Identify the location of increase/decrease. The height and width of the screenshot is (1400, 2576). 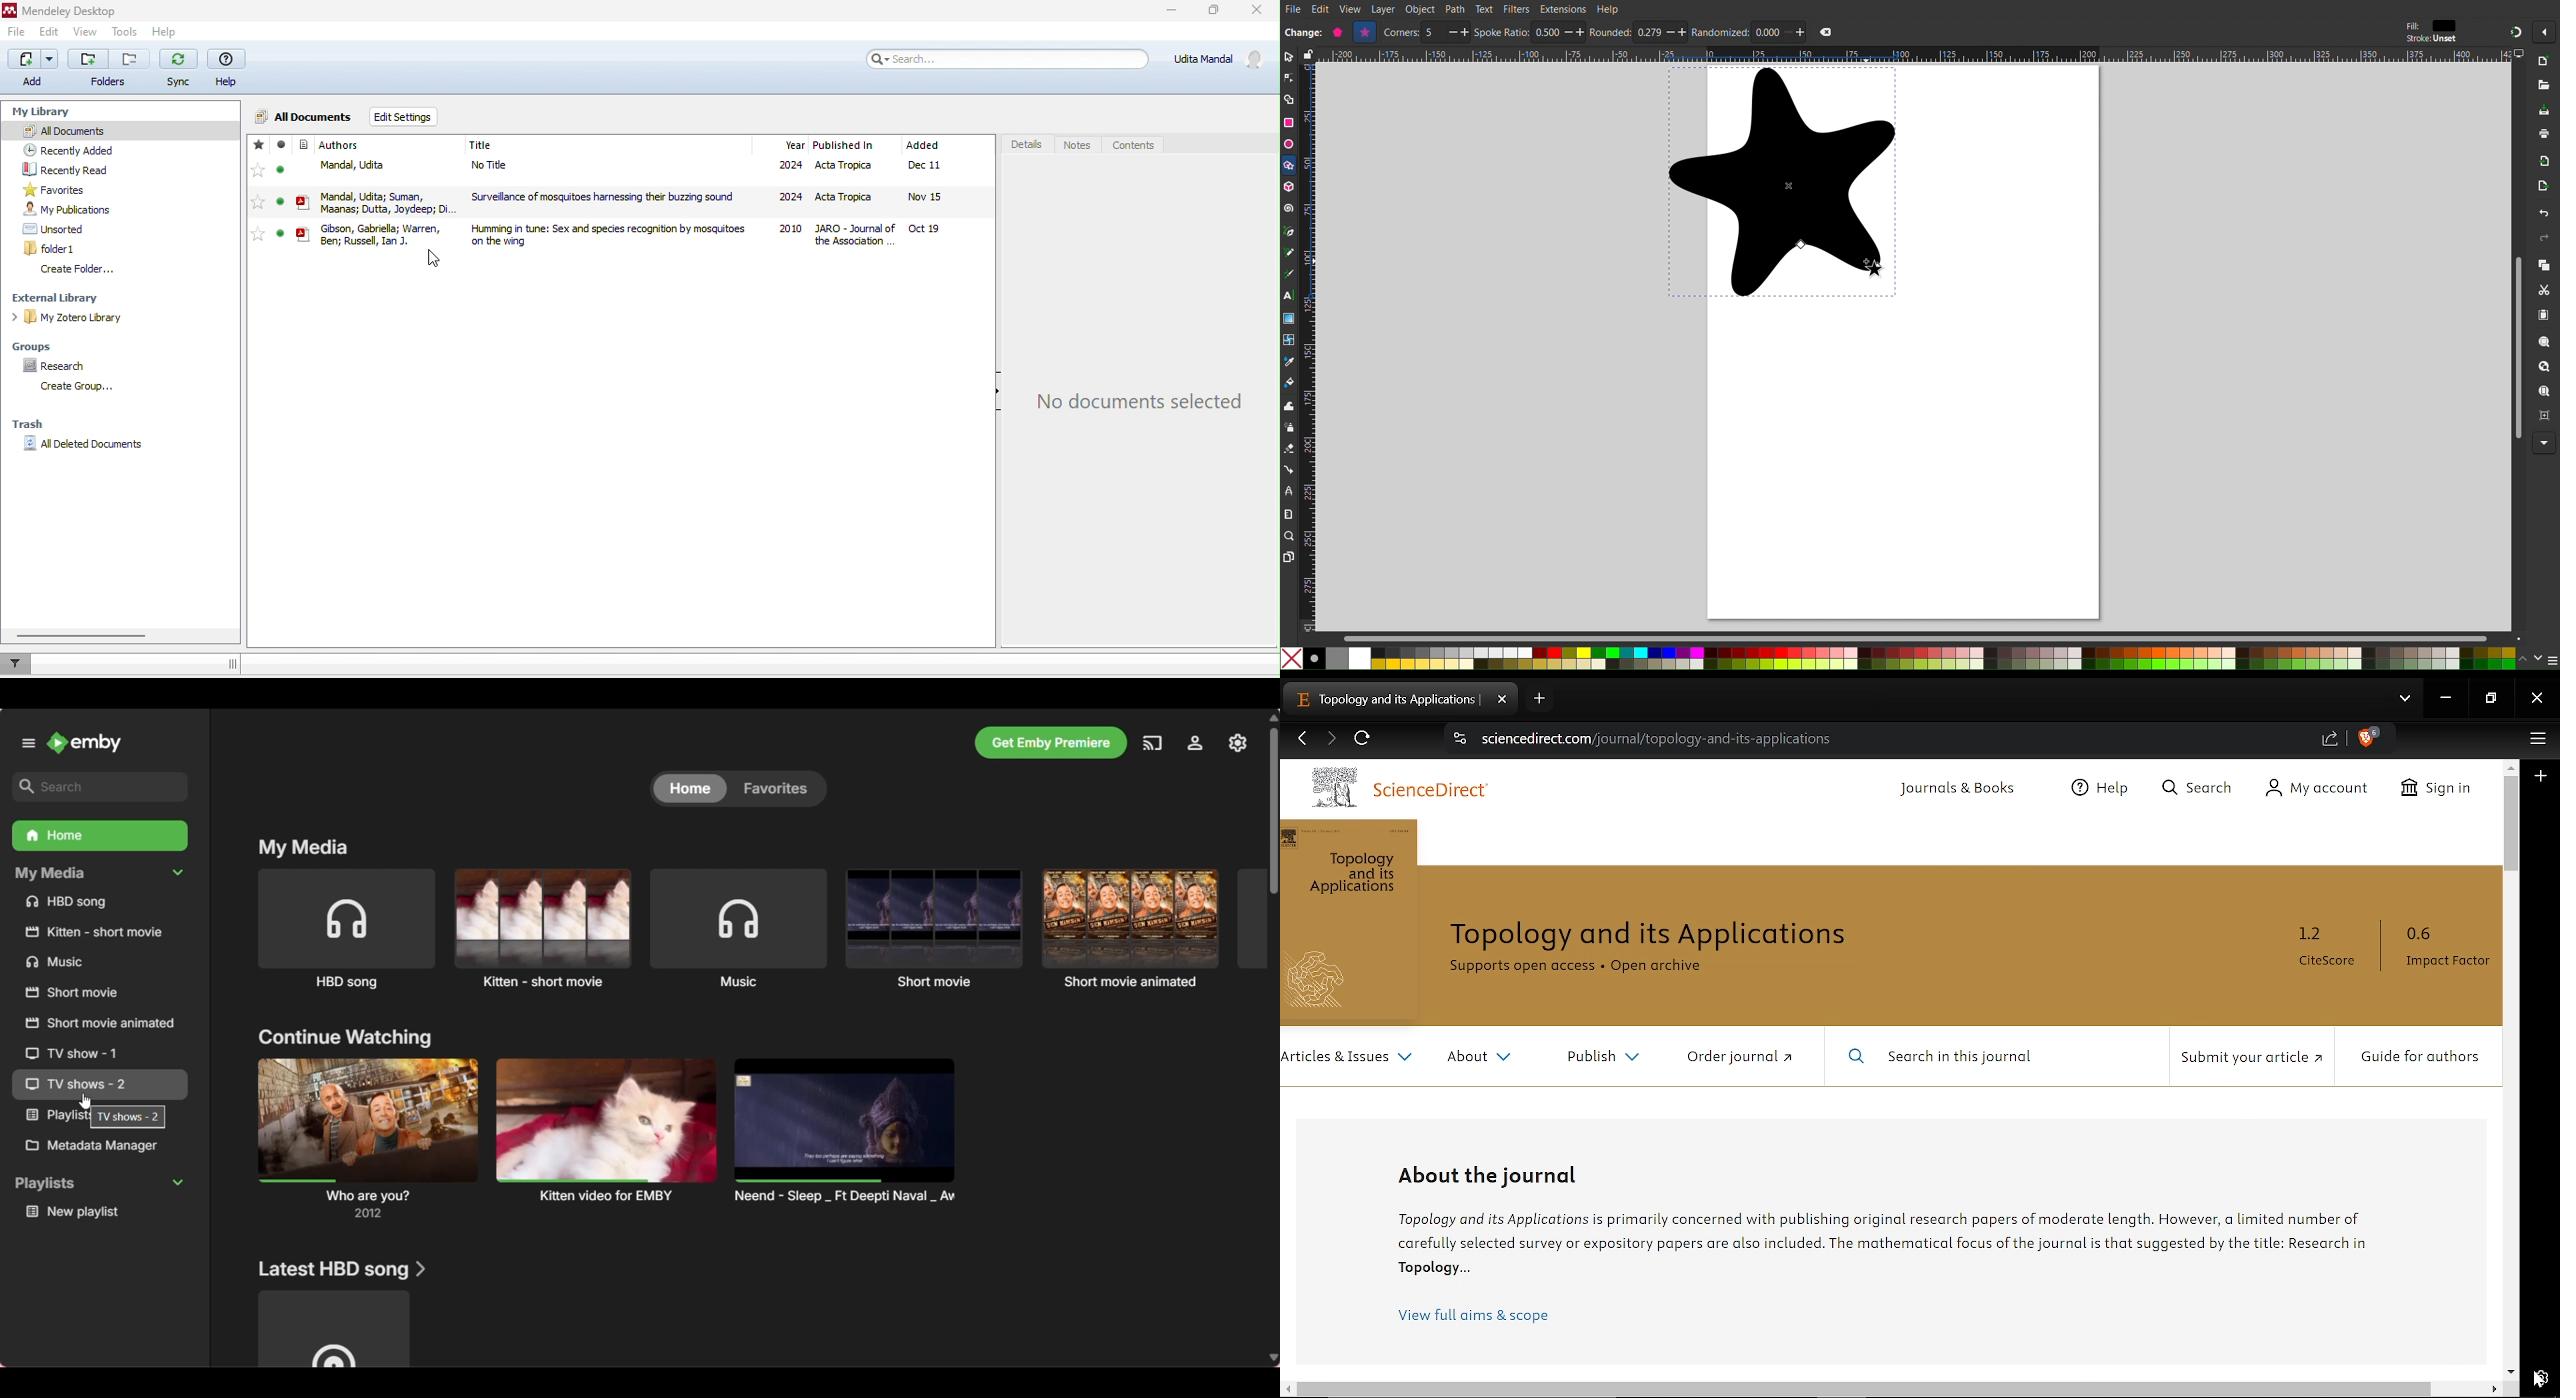
(1796, 32).